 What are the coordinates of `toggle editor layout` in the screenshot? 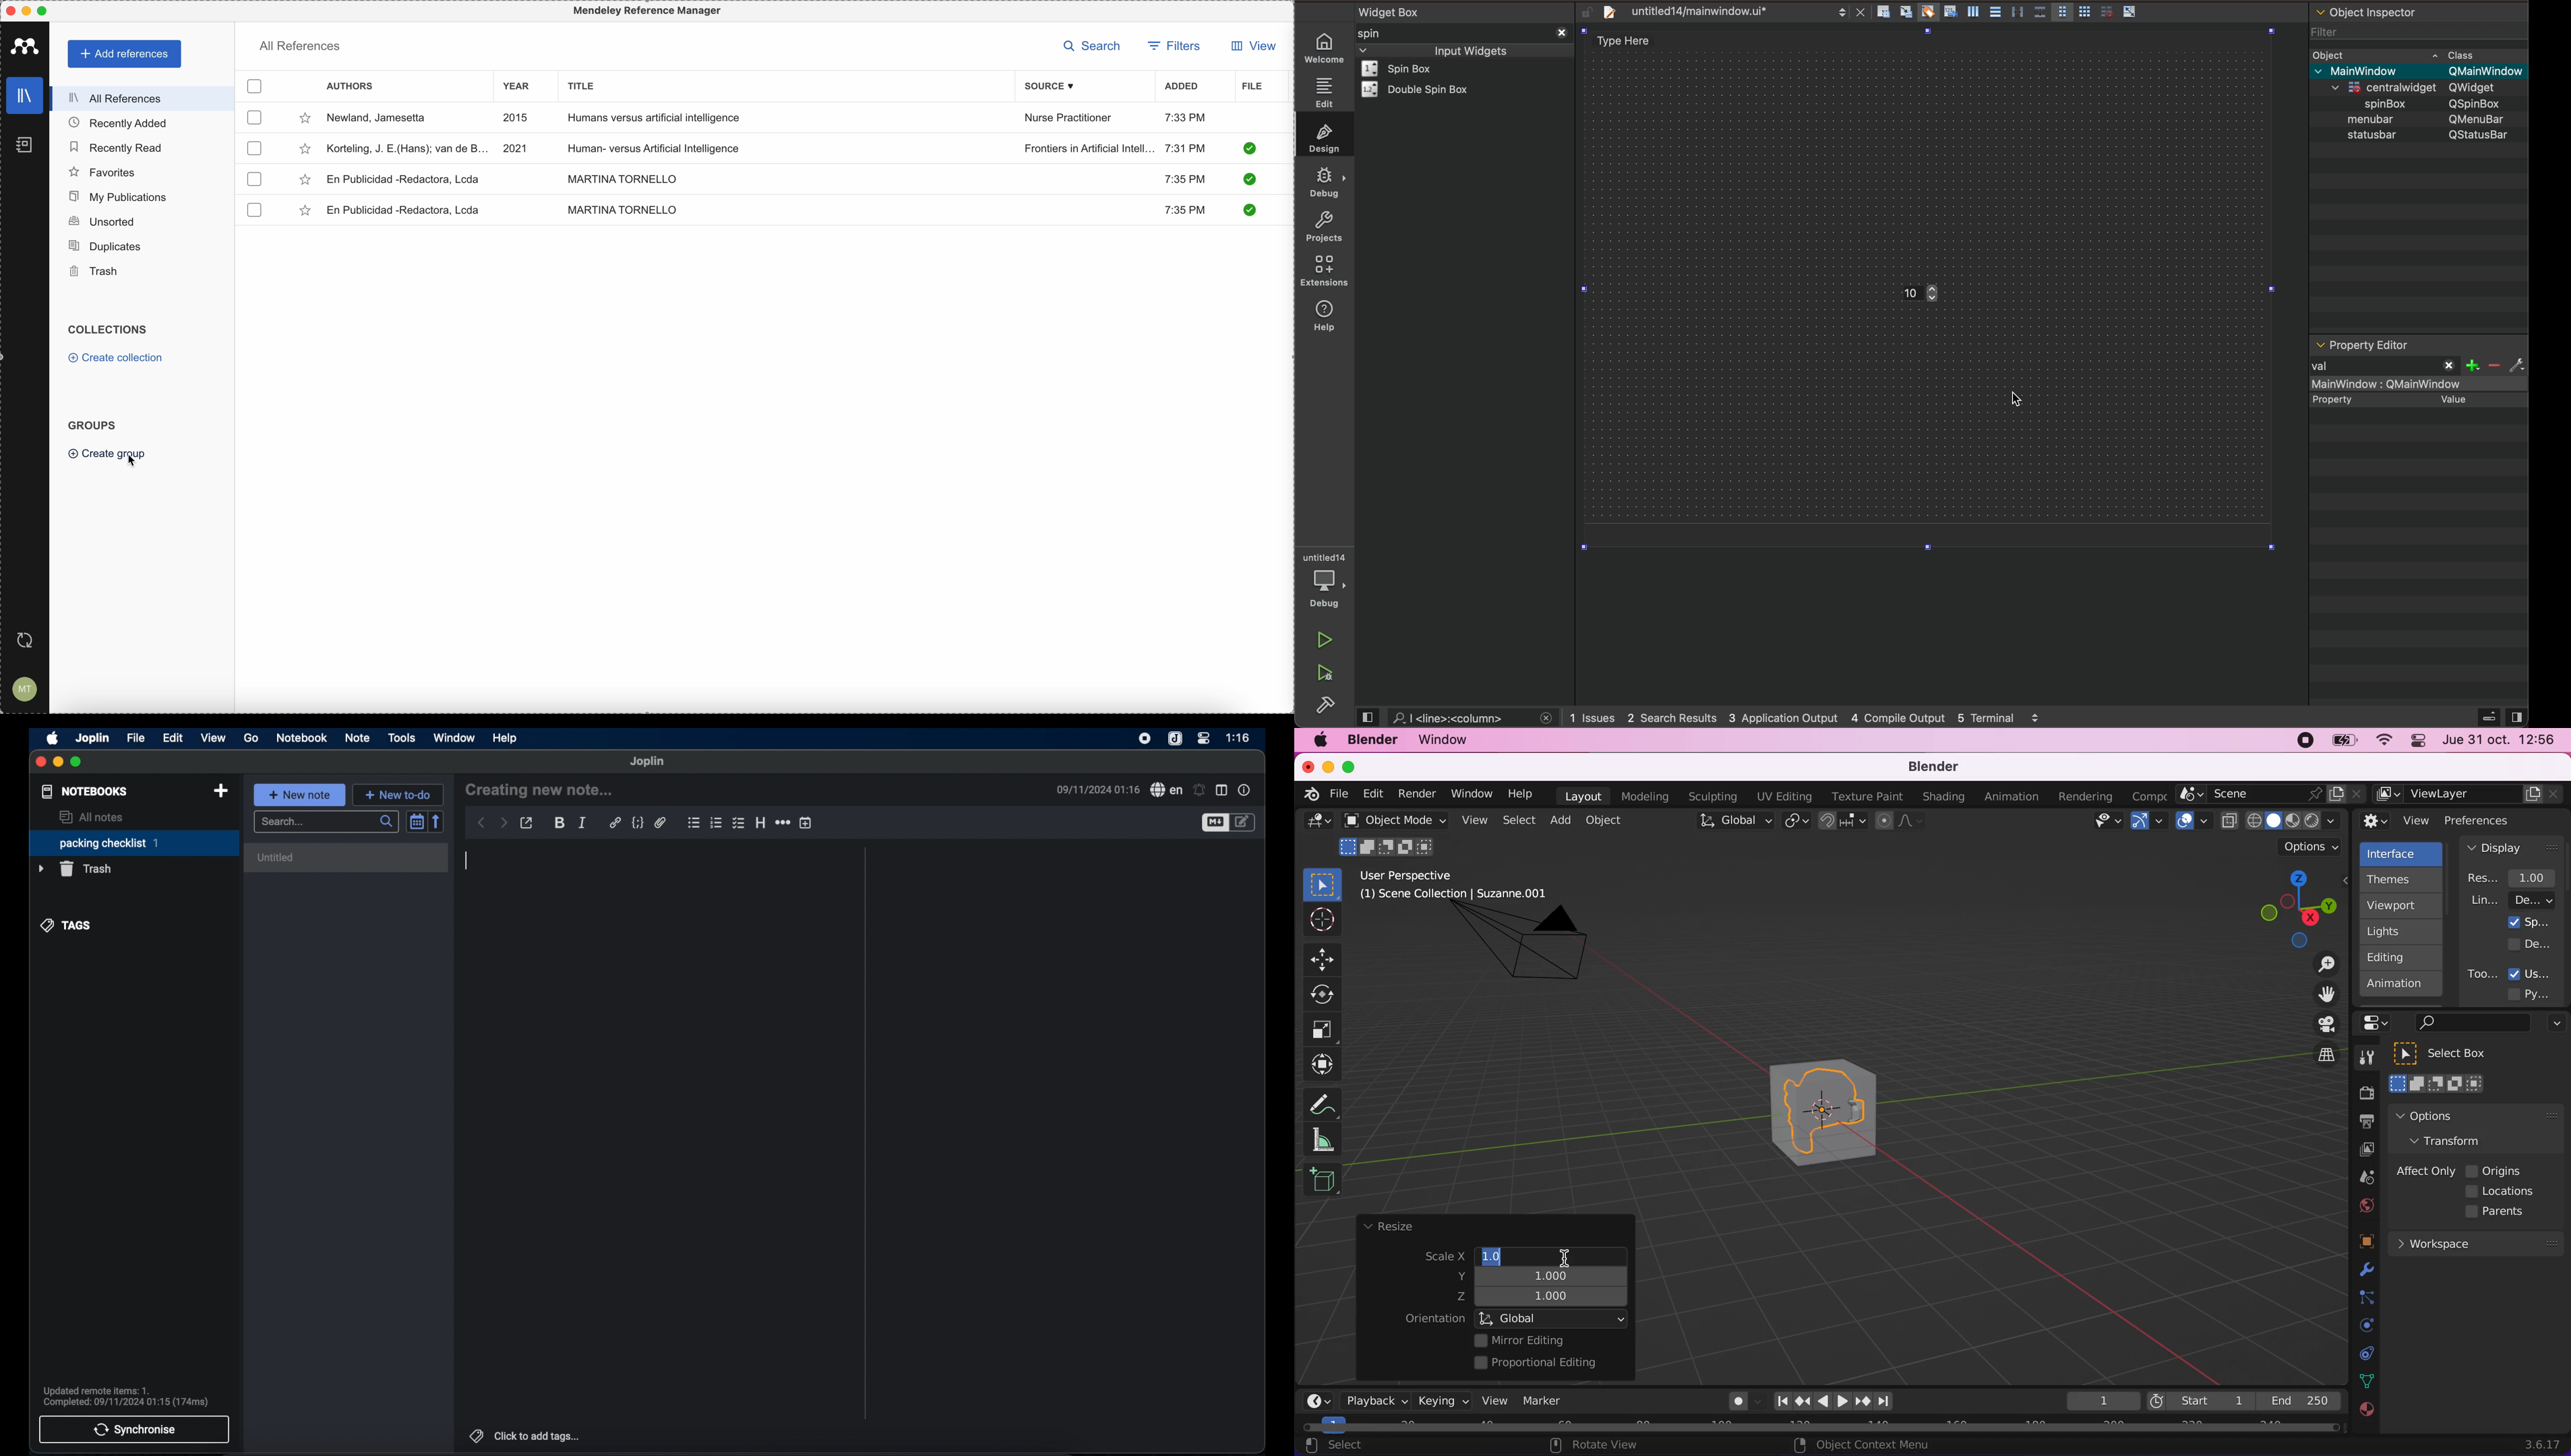 It's located at (1222, 789).